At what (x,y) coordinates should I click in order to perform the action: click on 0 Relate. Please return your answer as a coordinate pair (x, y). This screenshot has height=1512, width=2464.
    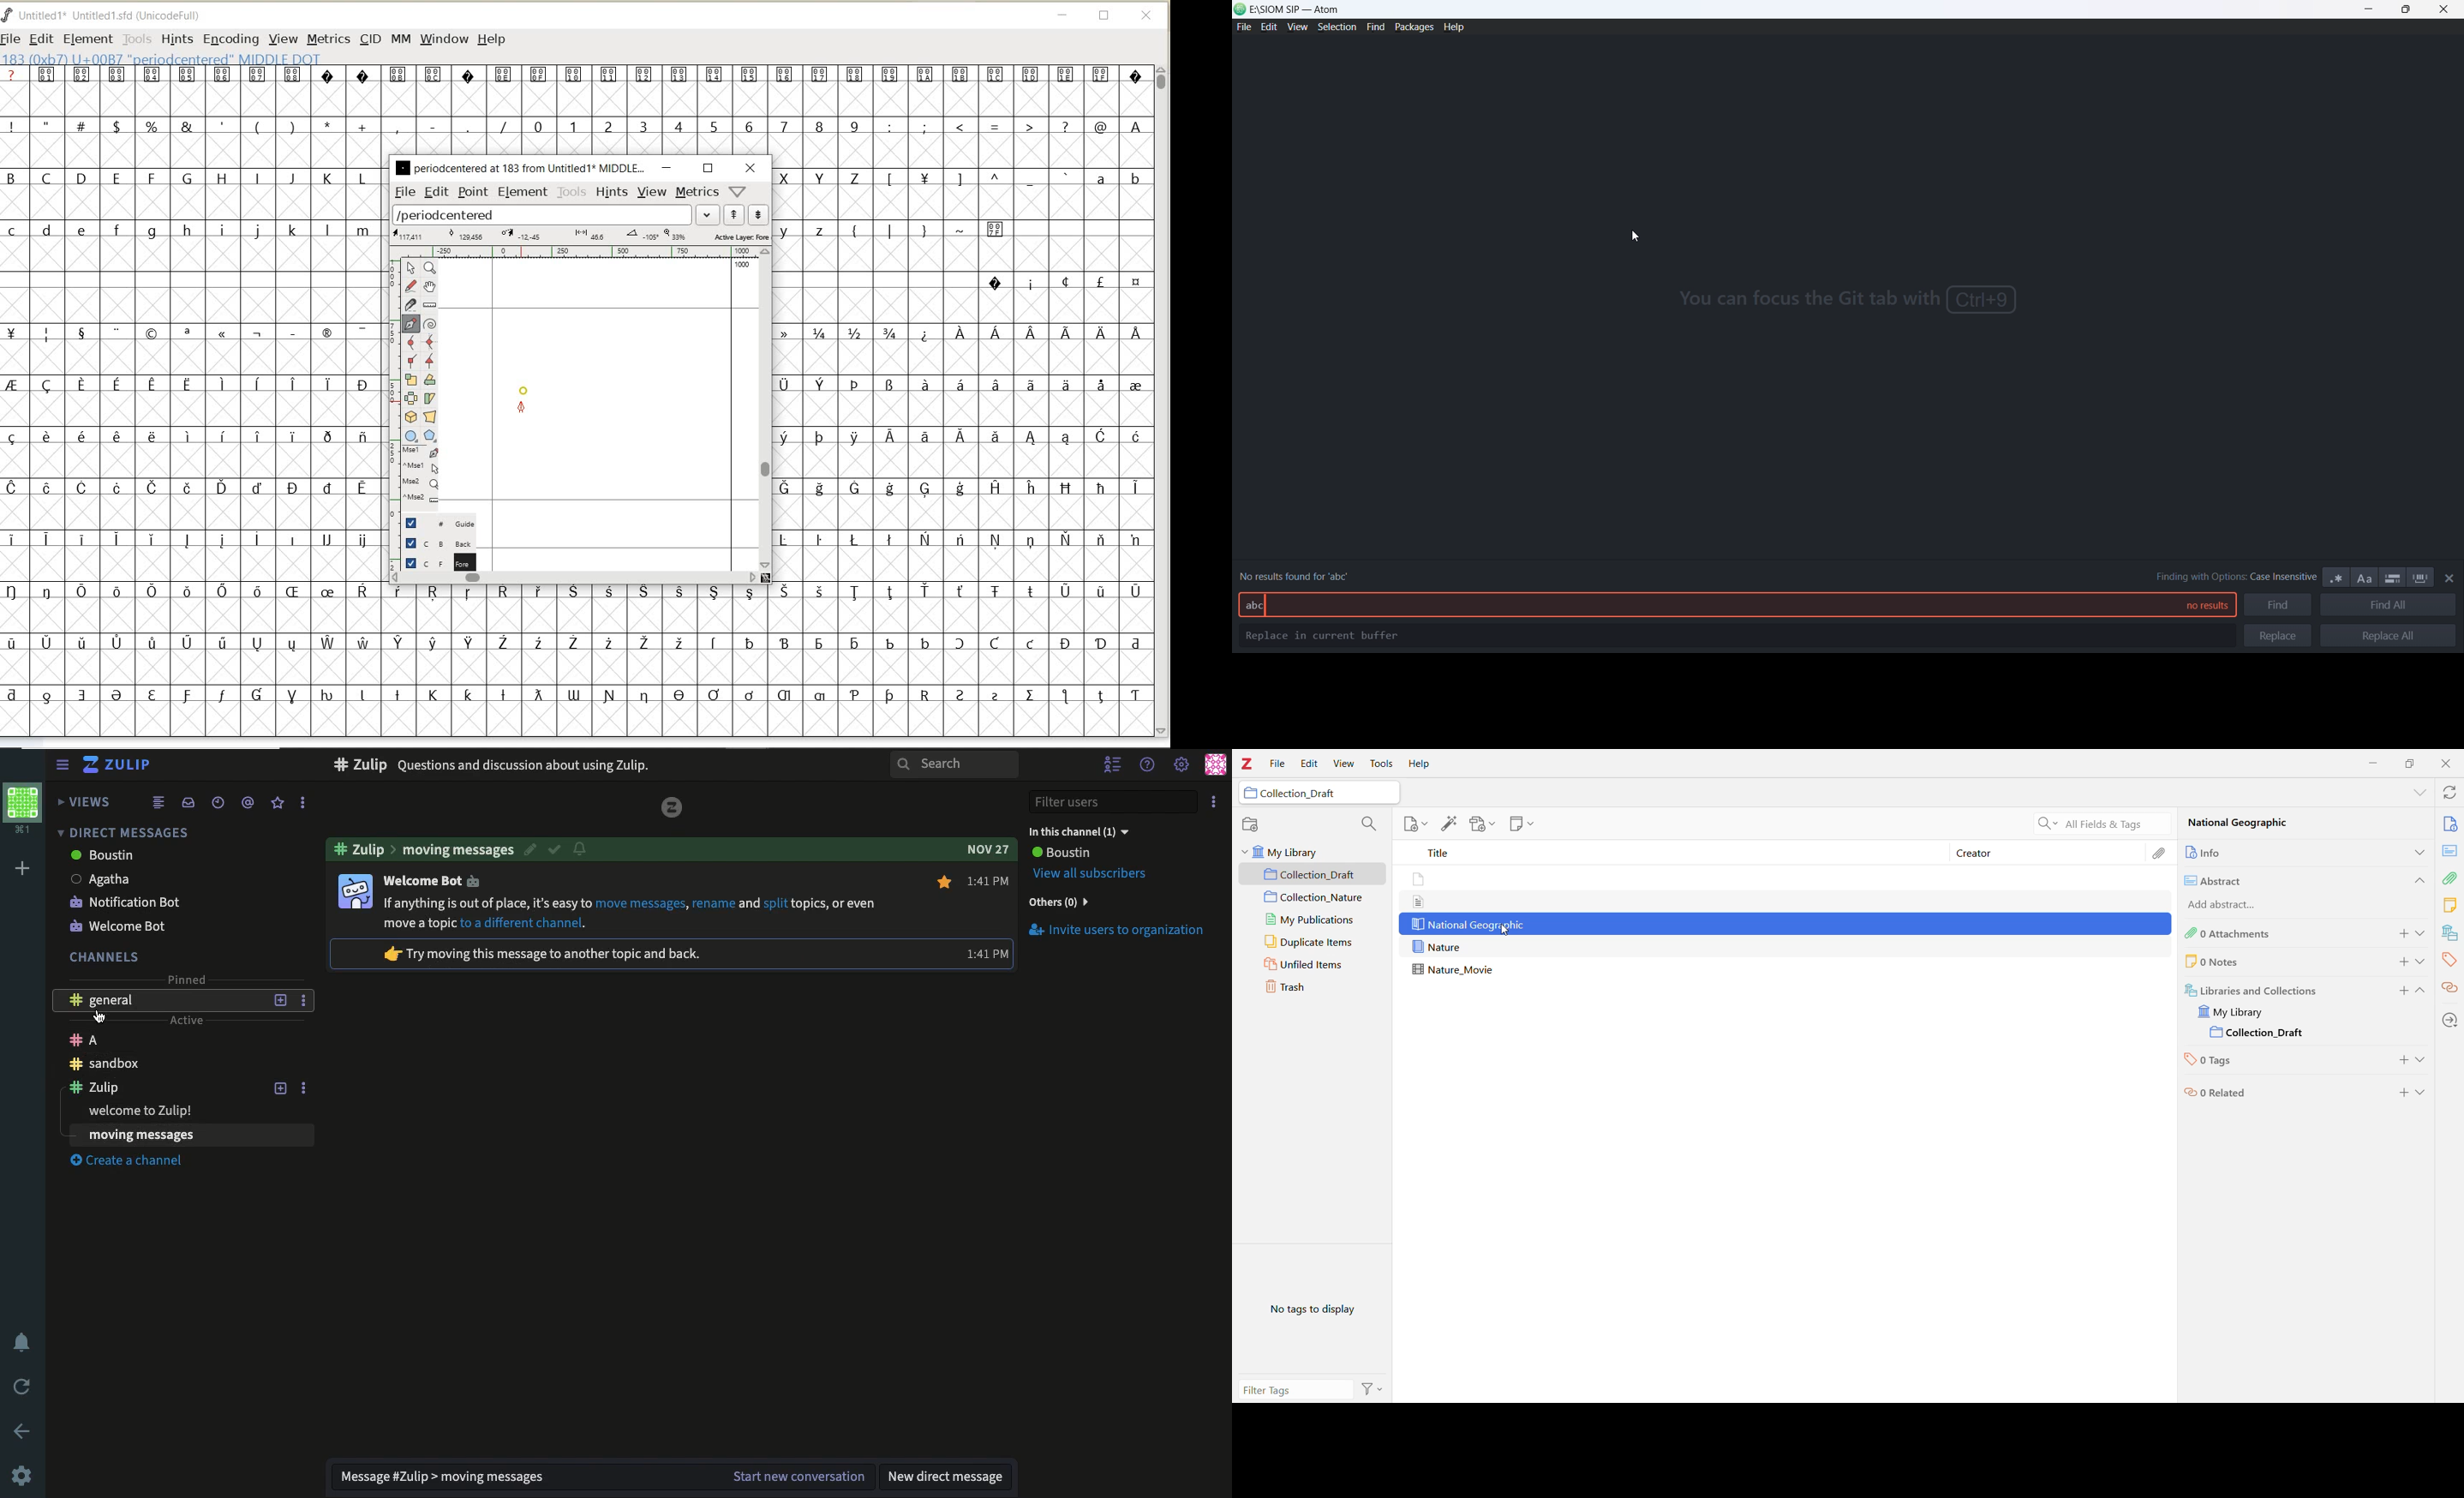
    Looking at the image, I should click on (2277, 1093).